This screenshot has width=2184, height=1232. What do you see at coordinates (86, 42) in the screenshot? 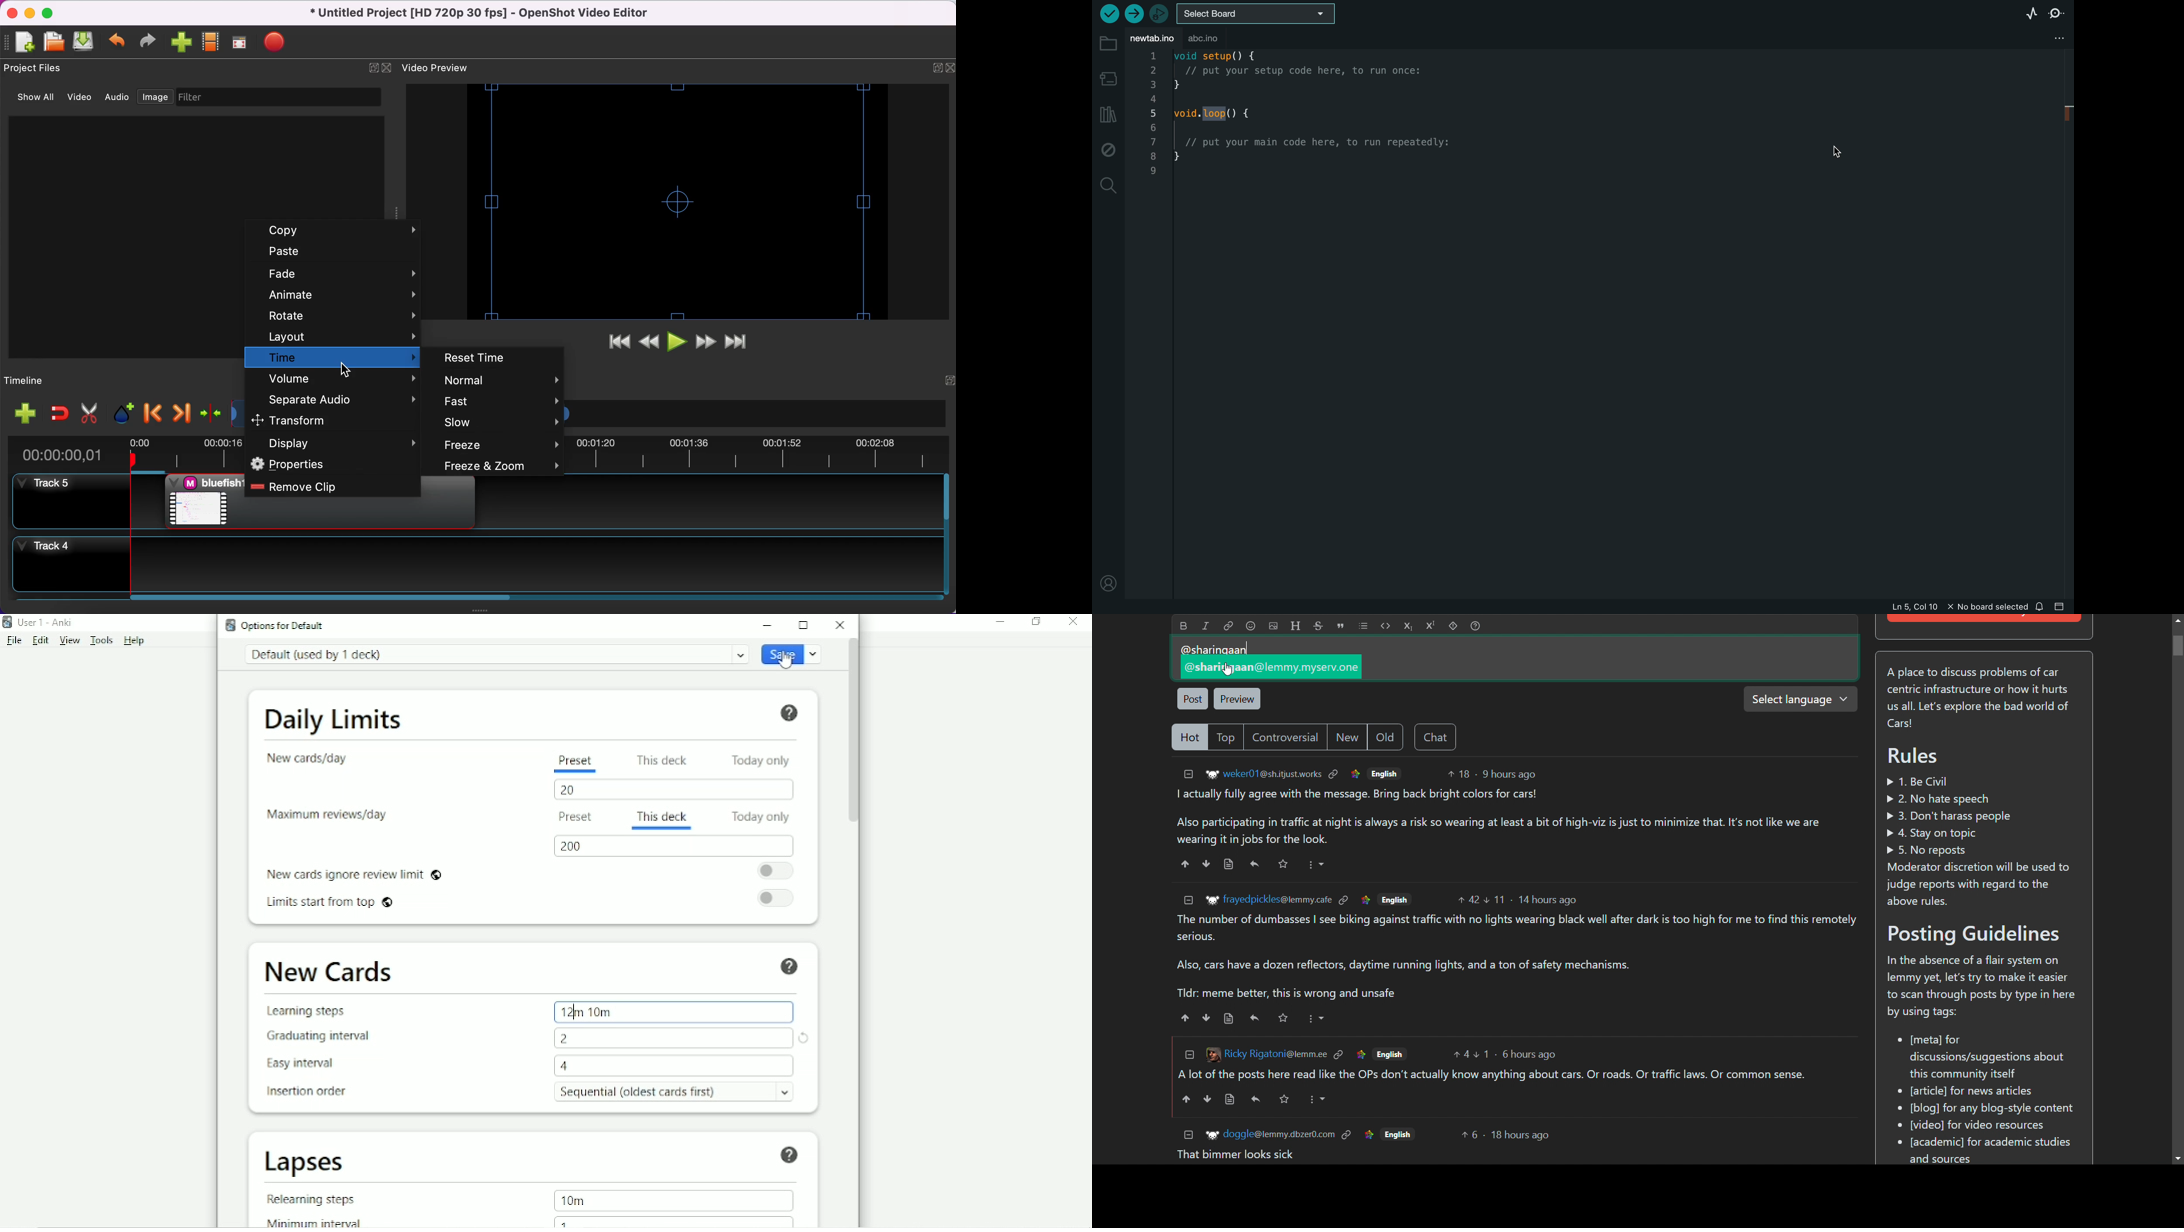
I see `save file` at bounding box center [86, 42].